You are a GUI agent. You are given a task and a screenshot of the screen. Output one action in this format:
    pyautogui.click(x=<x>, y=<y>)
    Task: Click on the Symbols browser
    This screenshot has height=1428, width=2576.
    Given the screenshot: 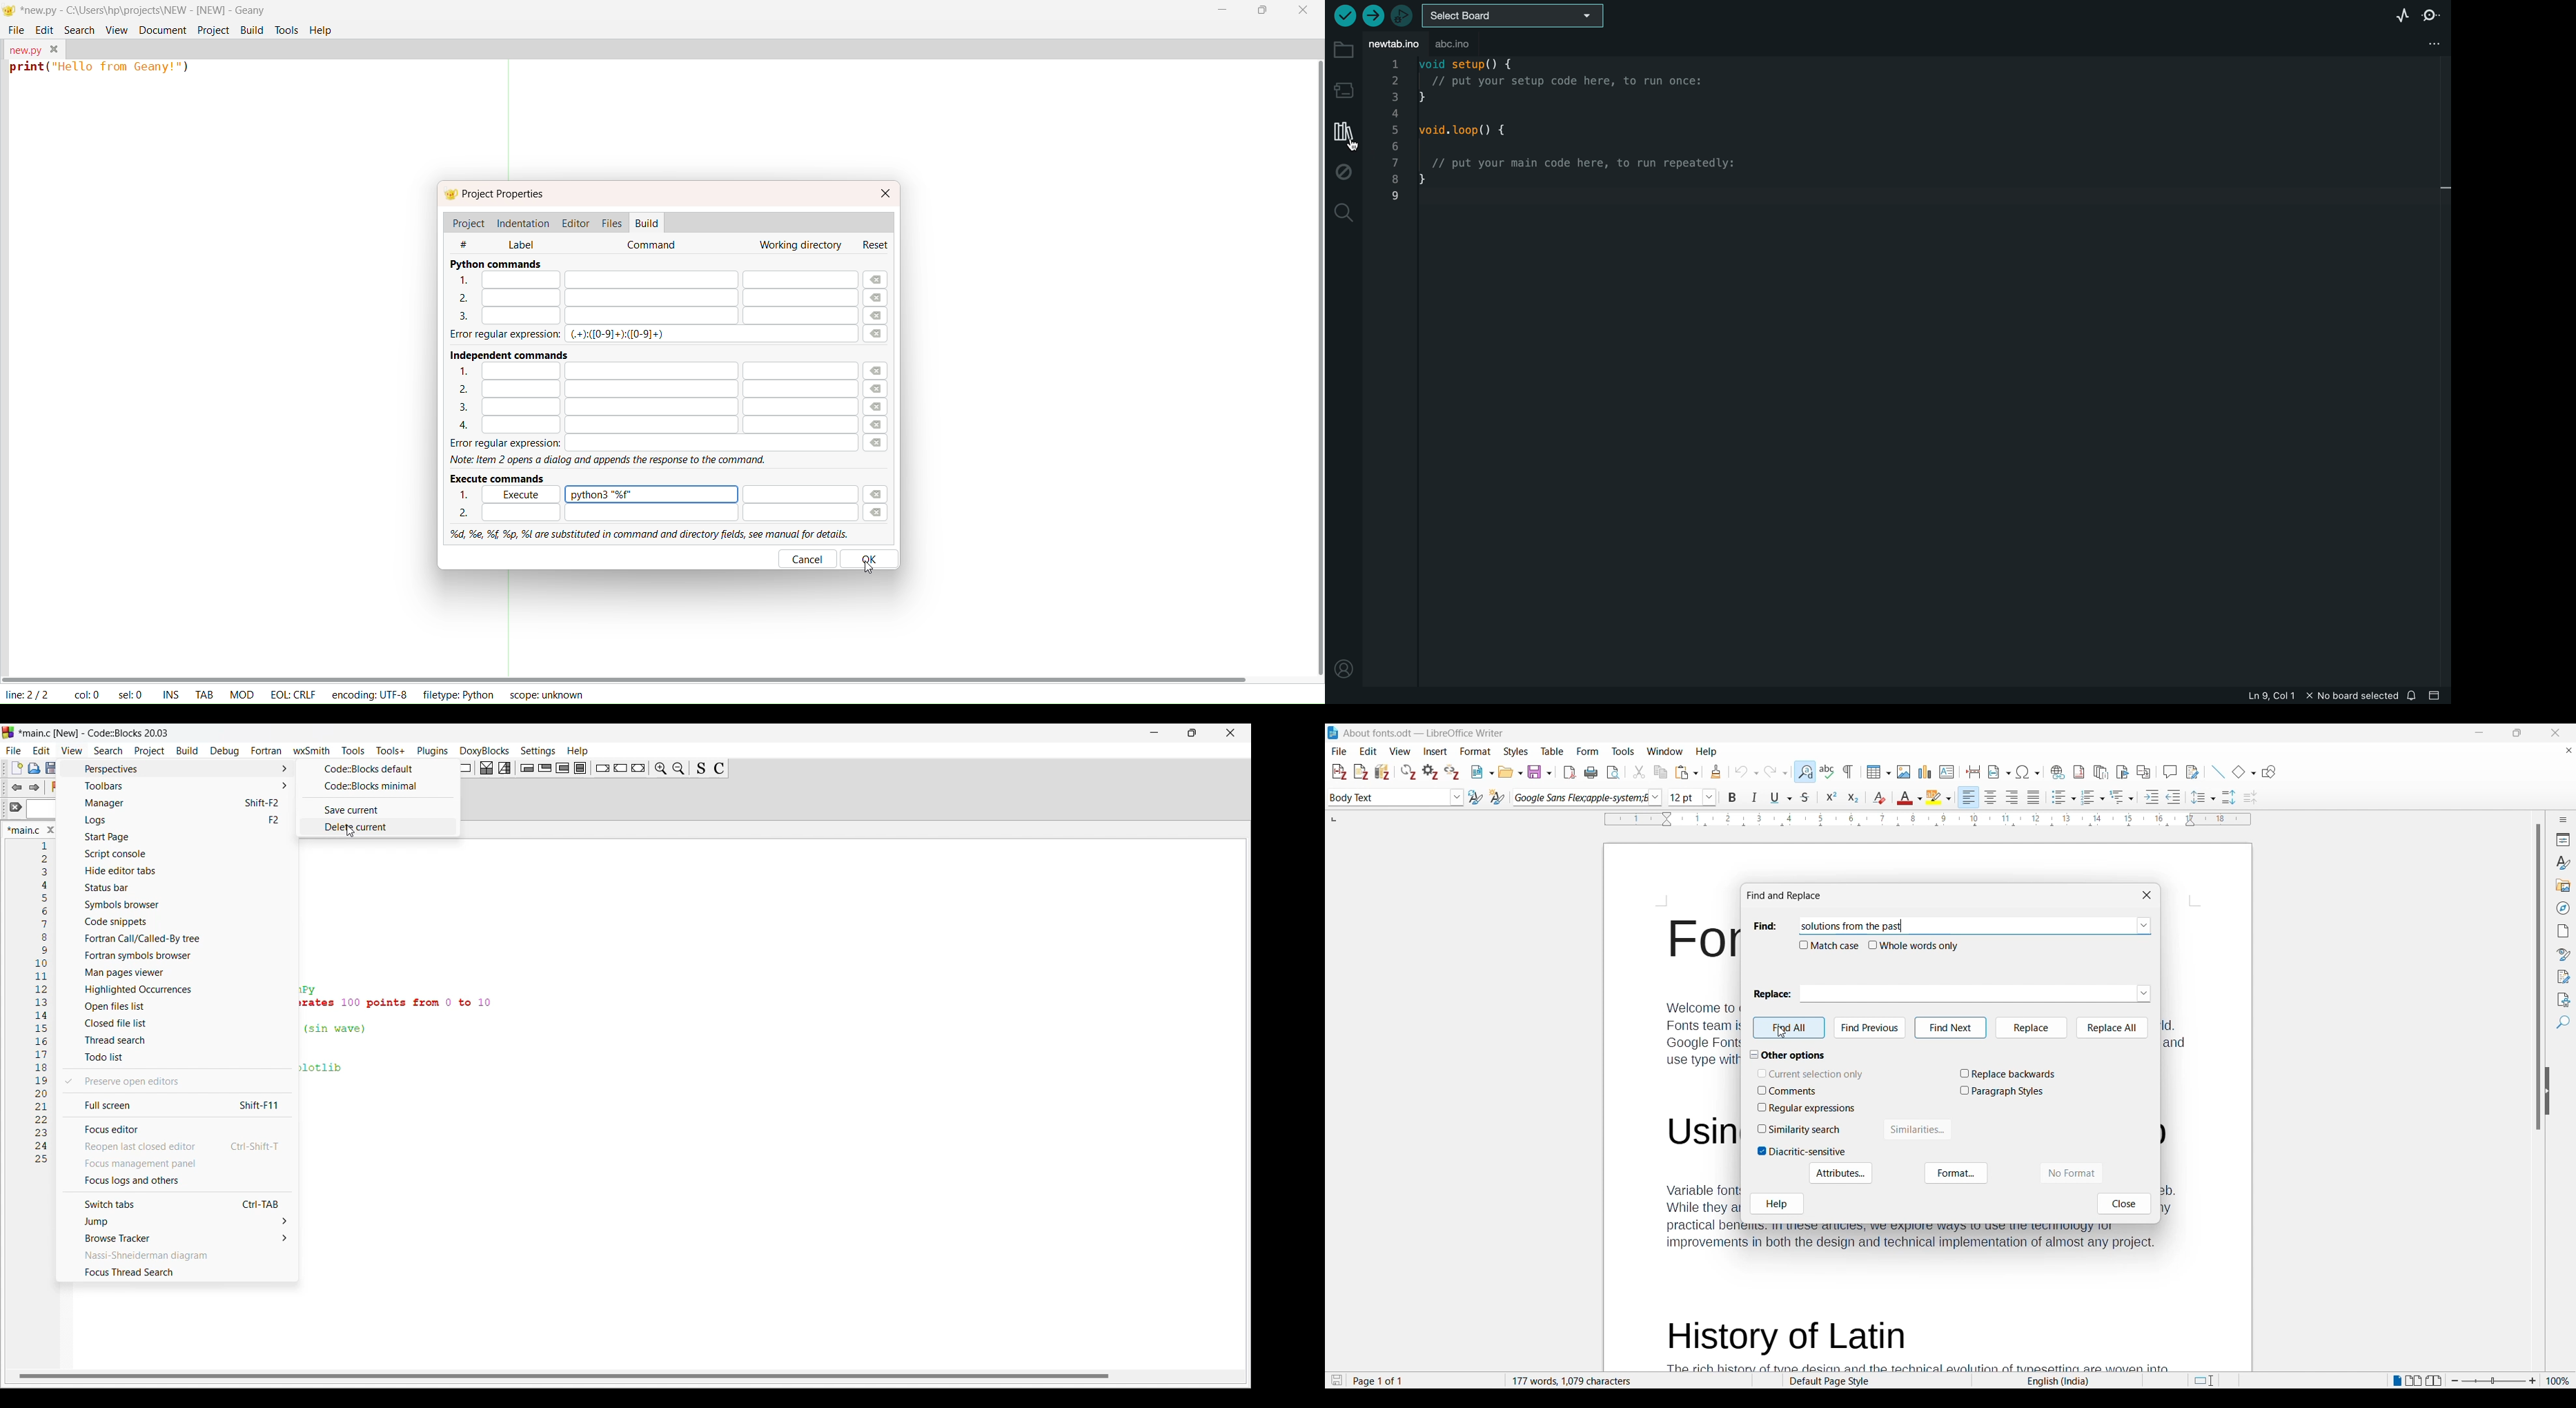 What is the action you would take?
    pyautogui.click(x=181, y=905)
    